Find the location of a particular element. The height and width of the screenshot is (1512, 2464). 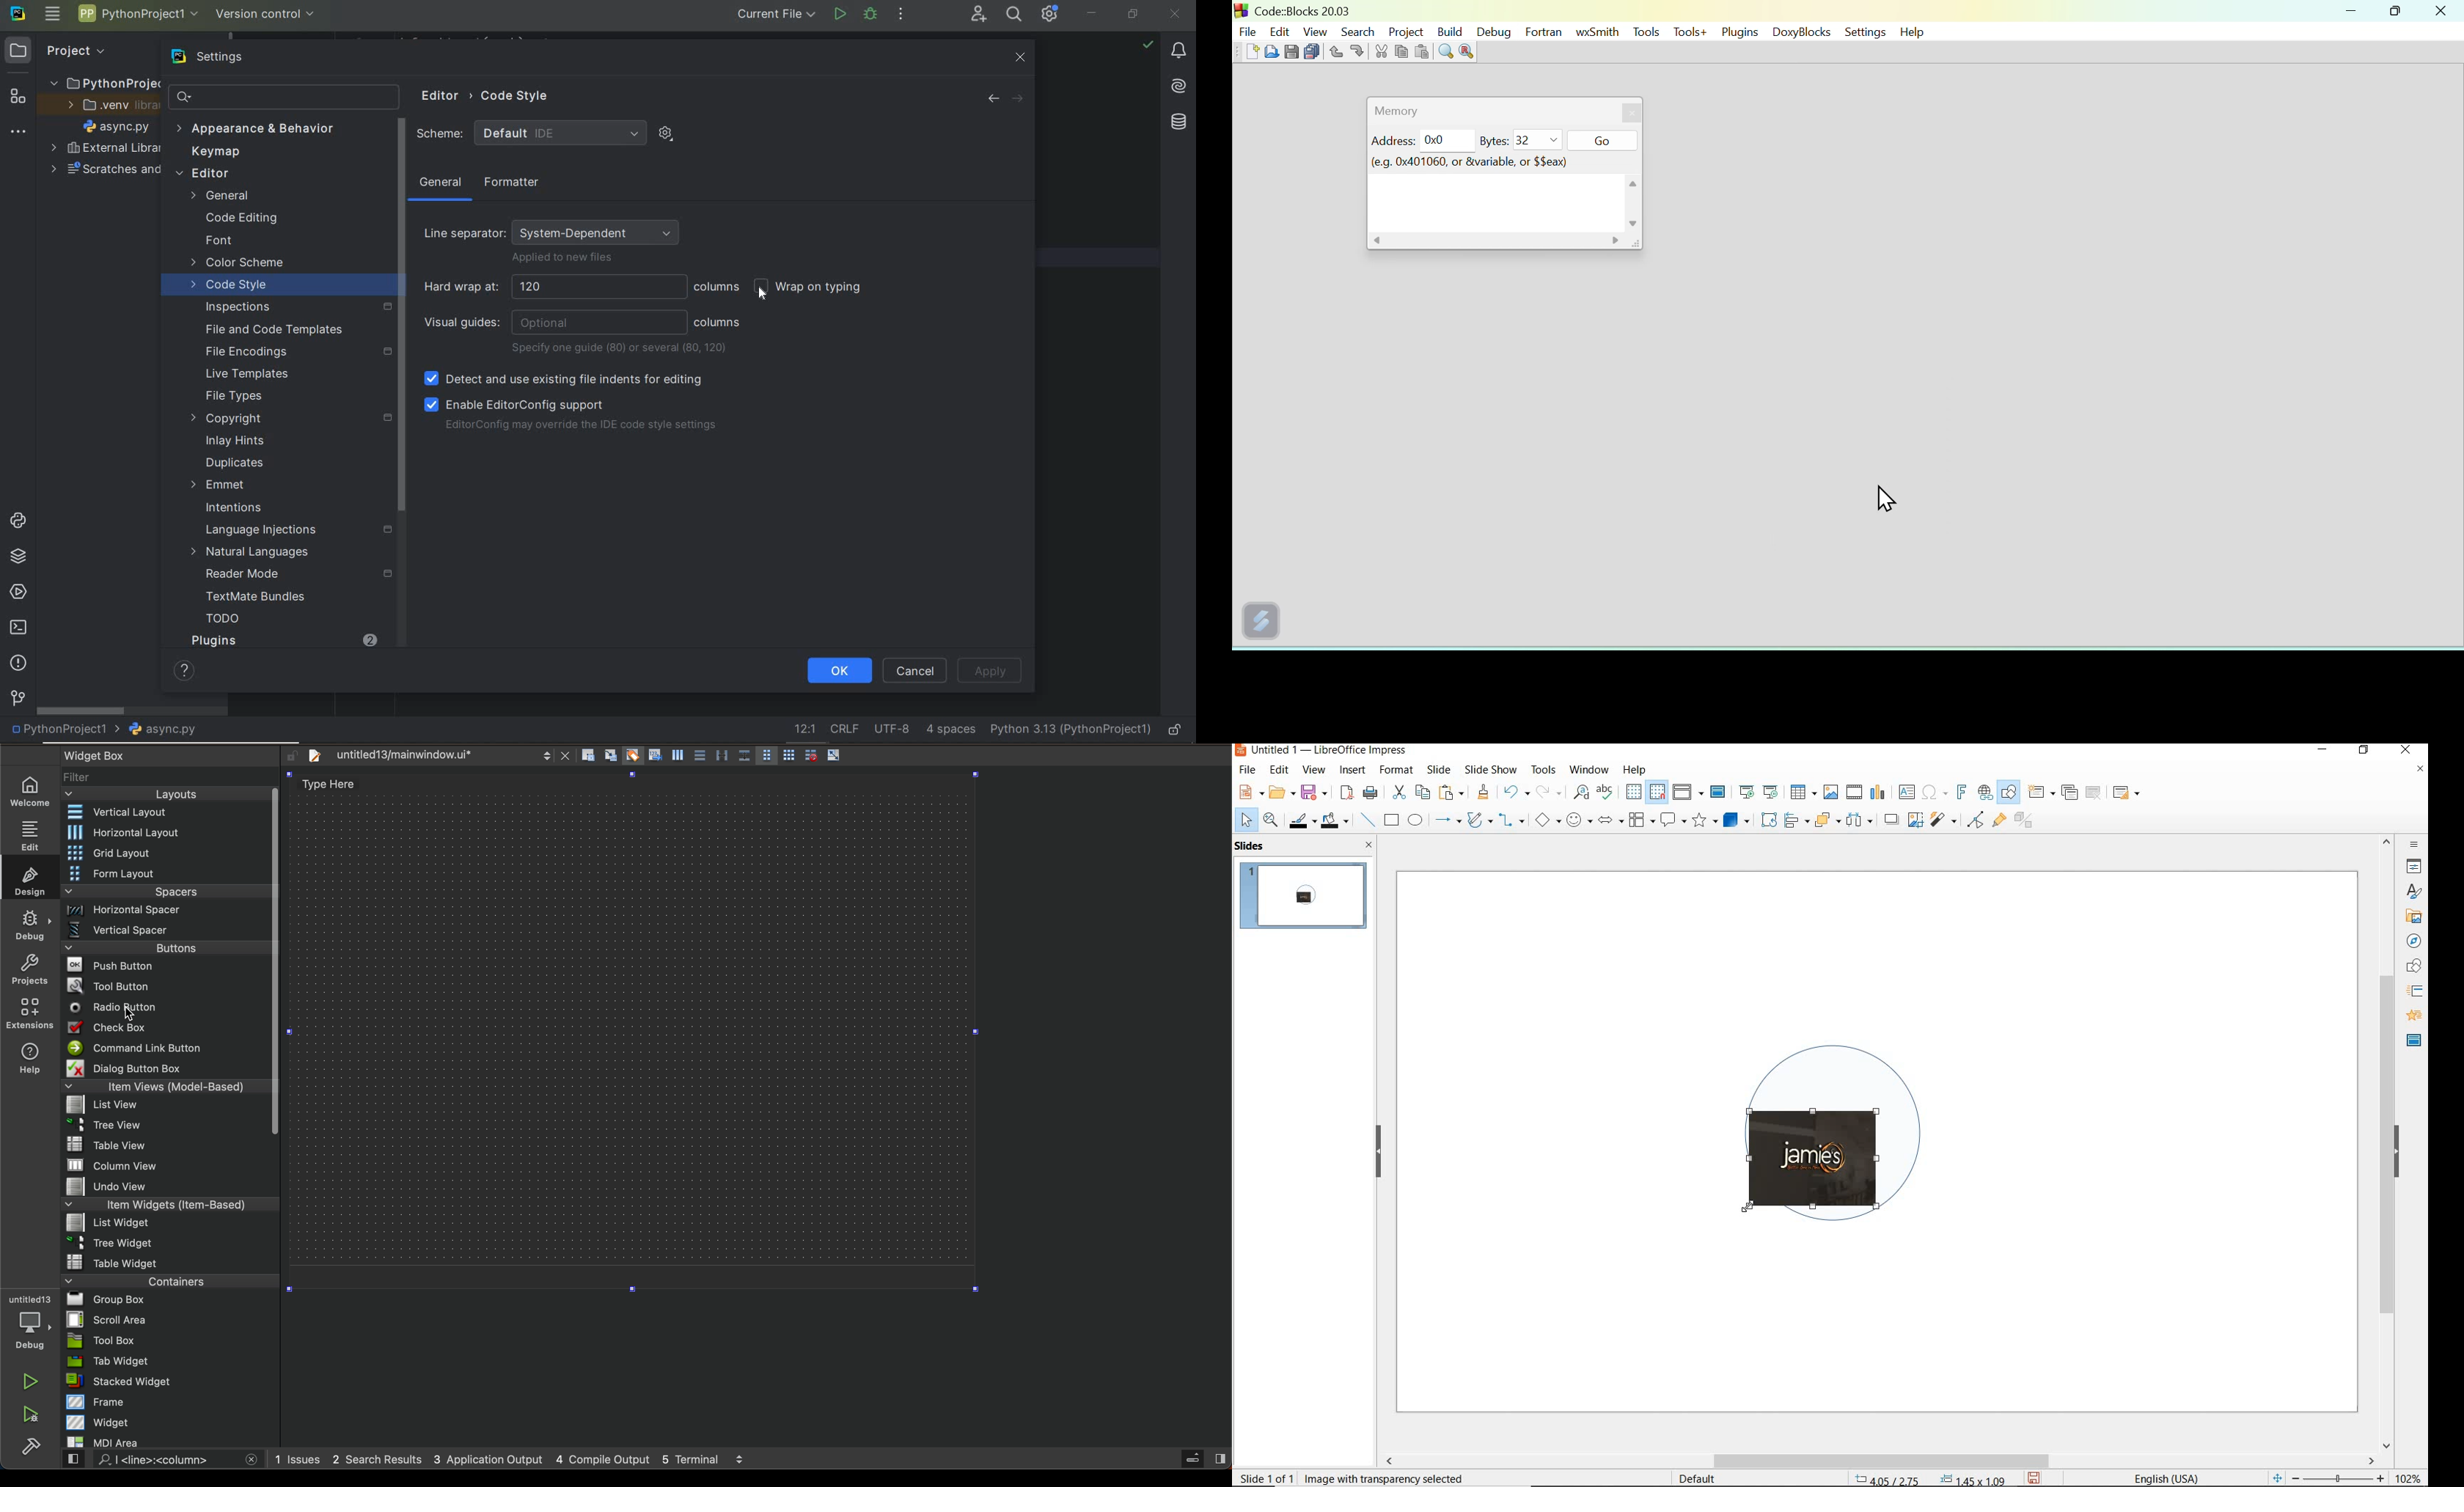

(e.g. 0x401060, or &variable, or $$eax) is located at coordinates (1470, 162).